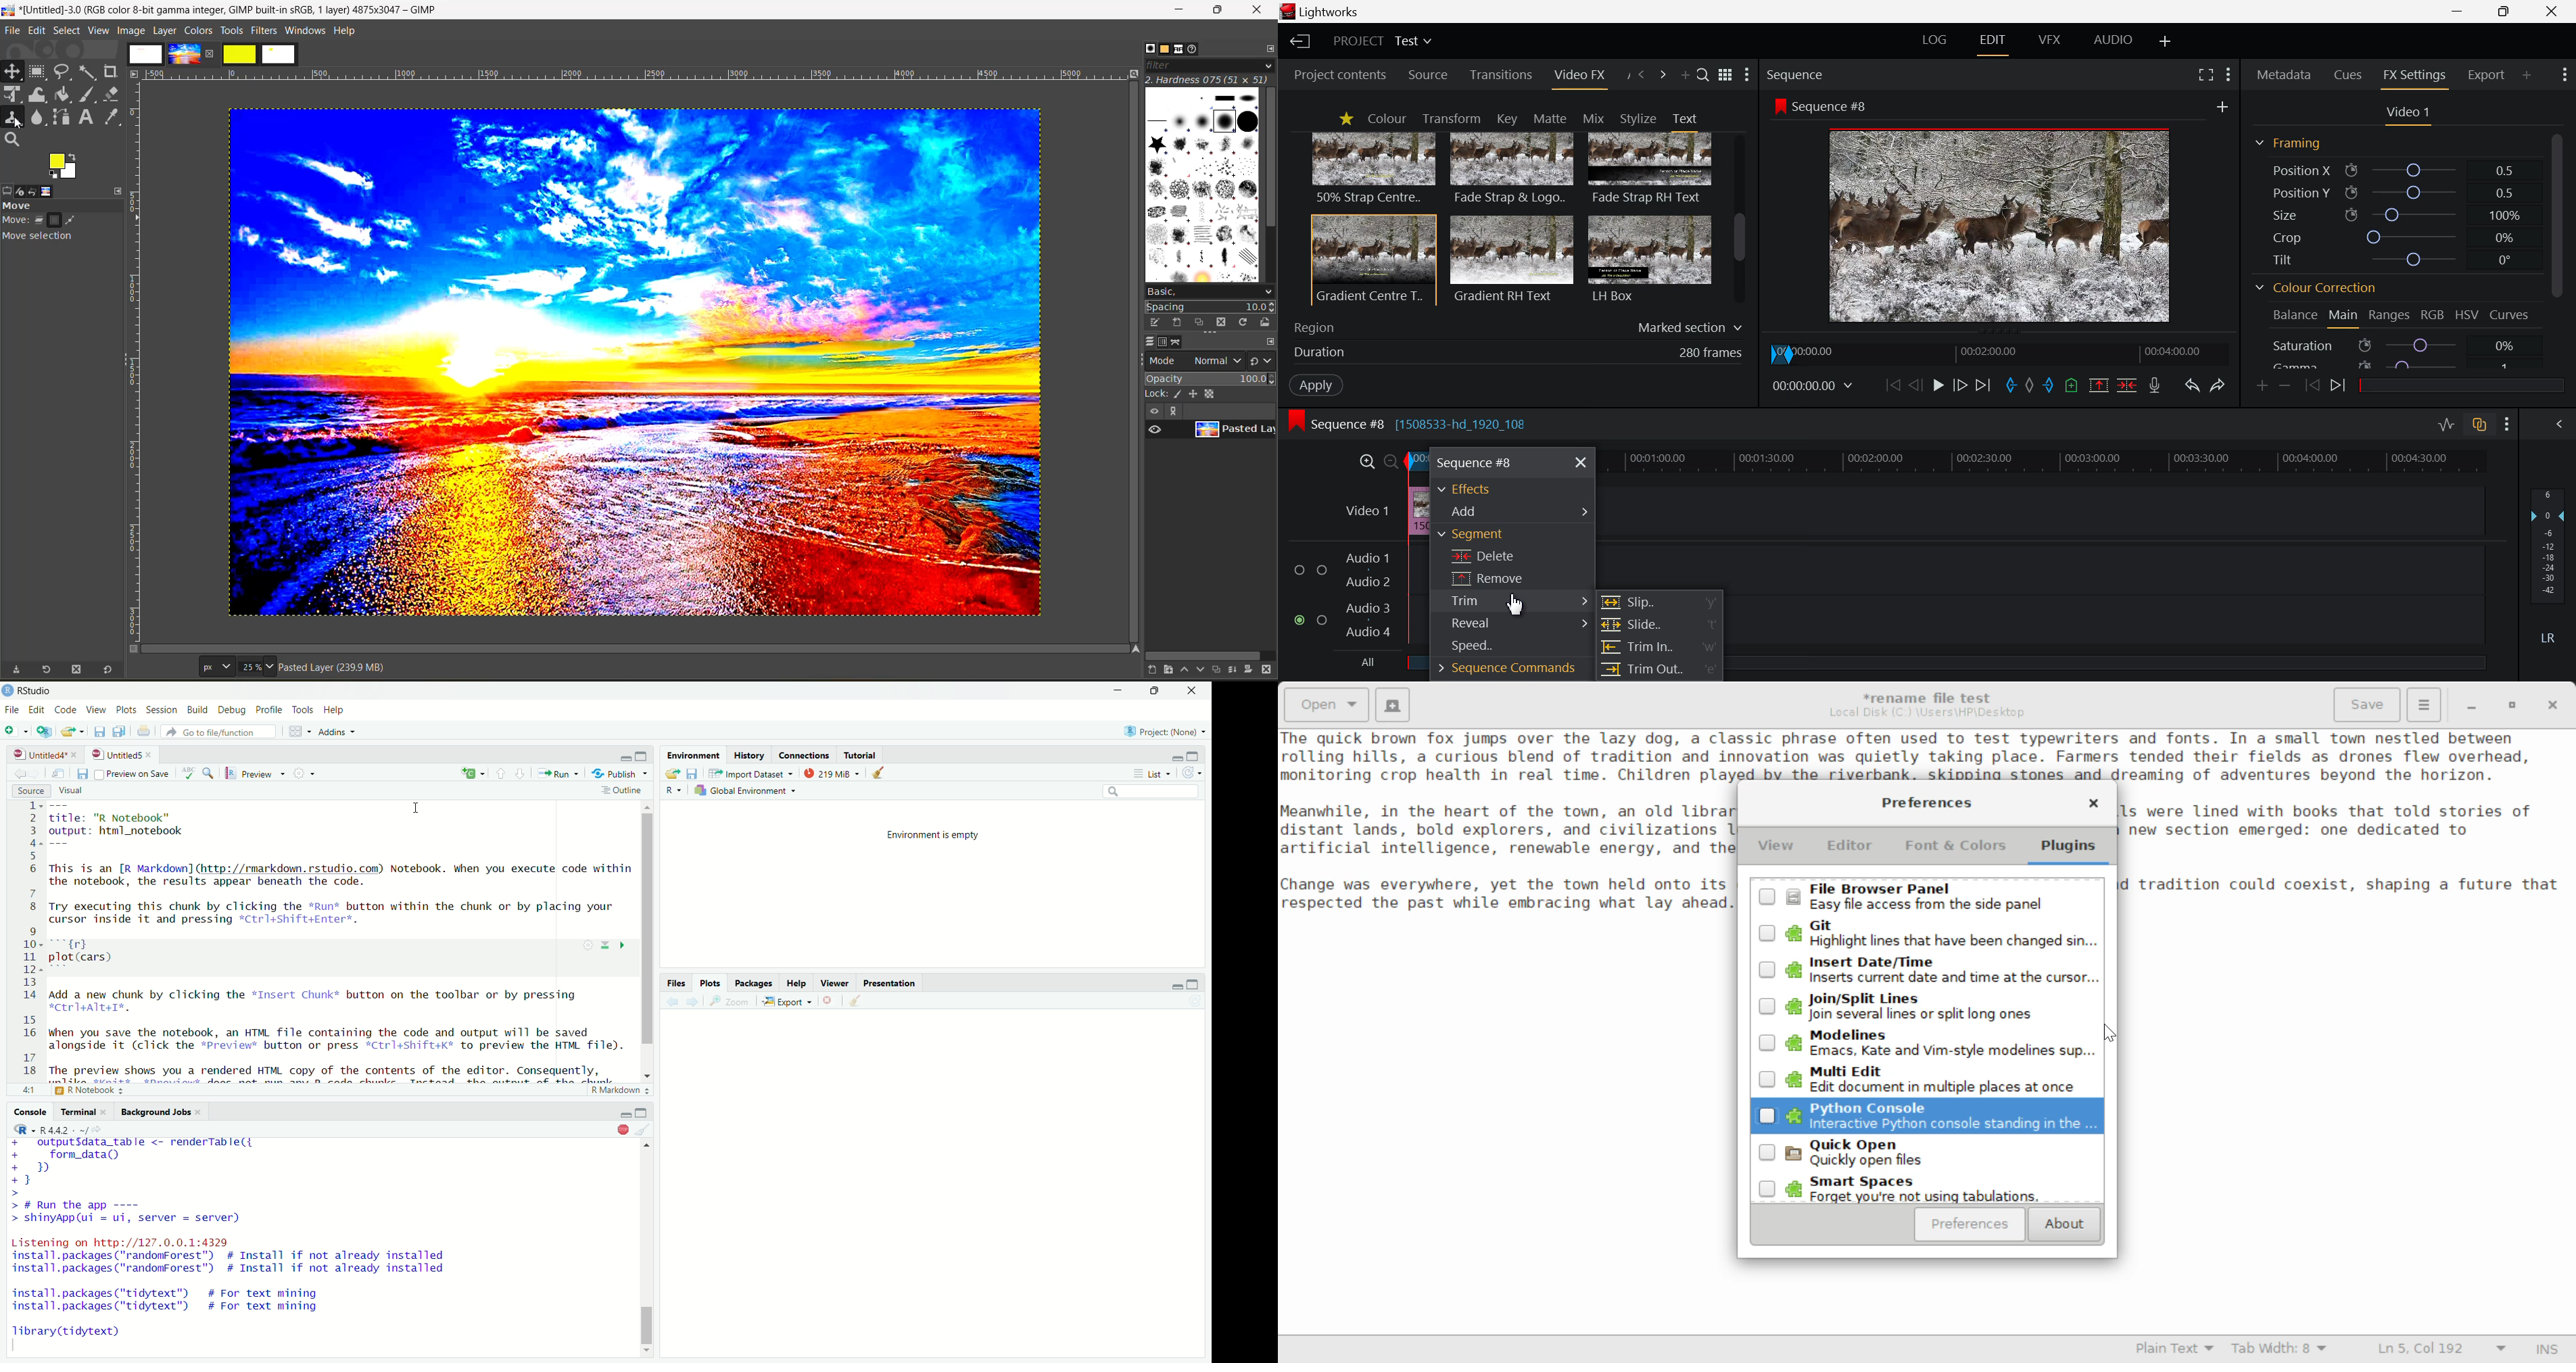  Describe the element at coordinates (2293, 143) in the screenshot. I see `Framing Section` at that location.